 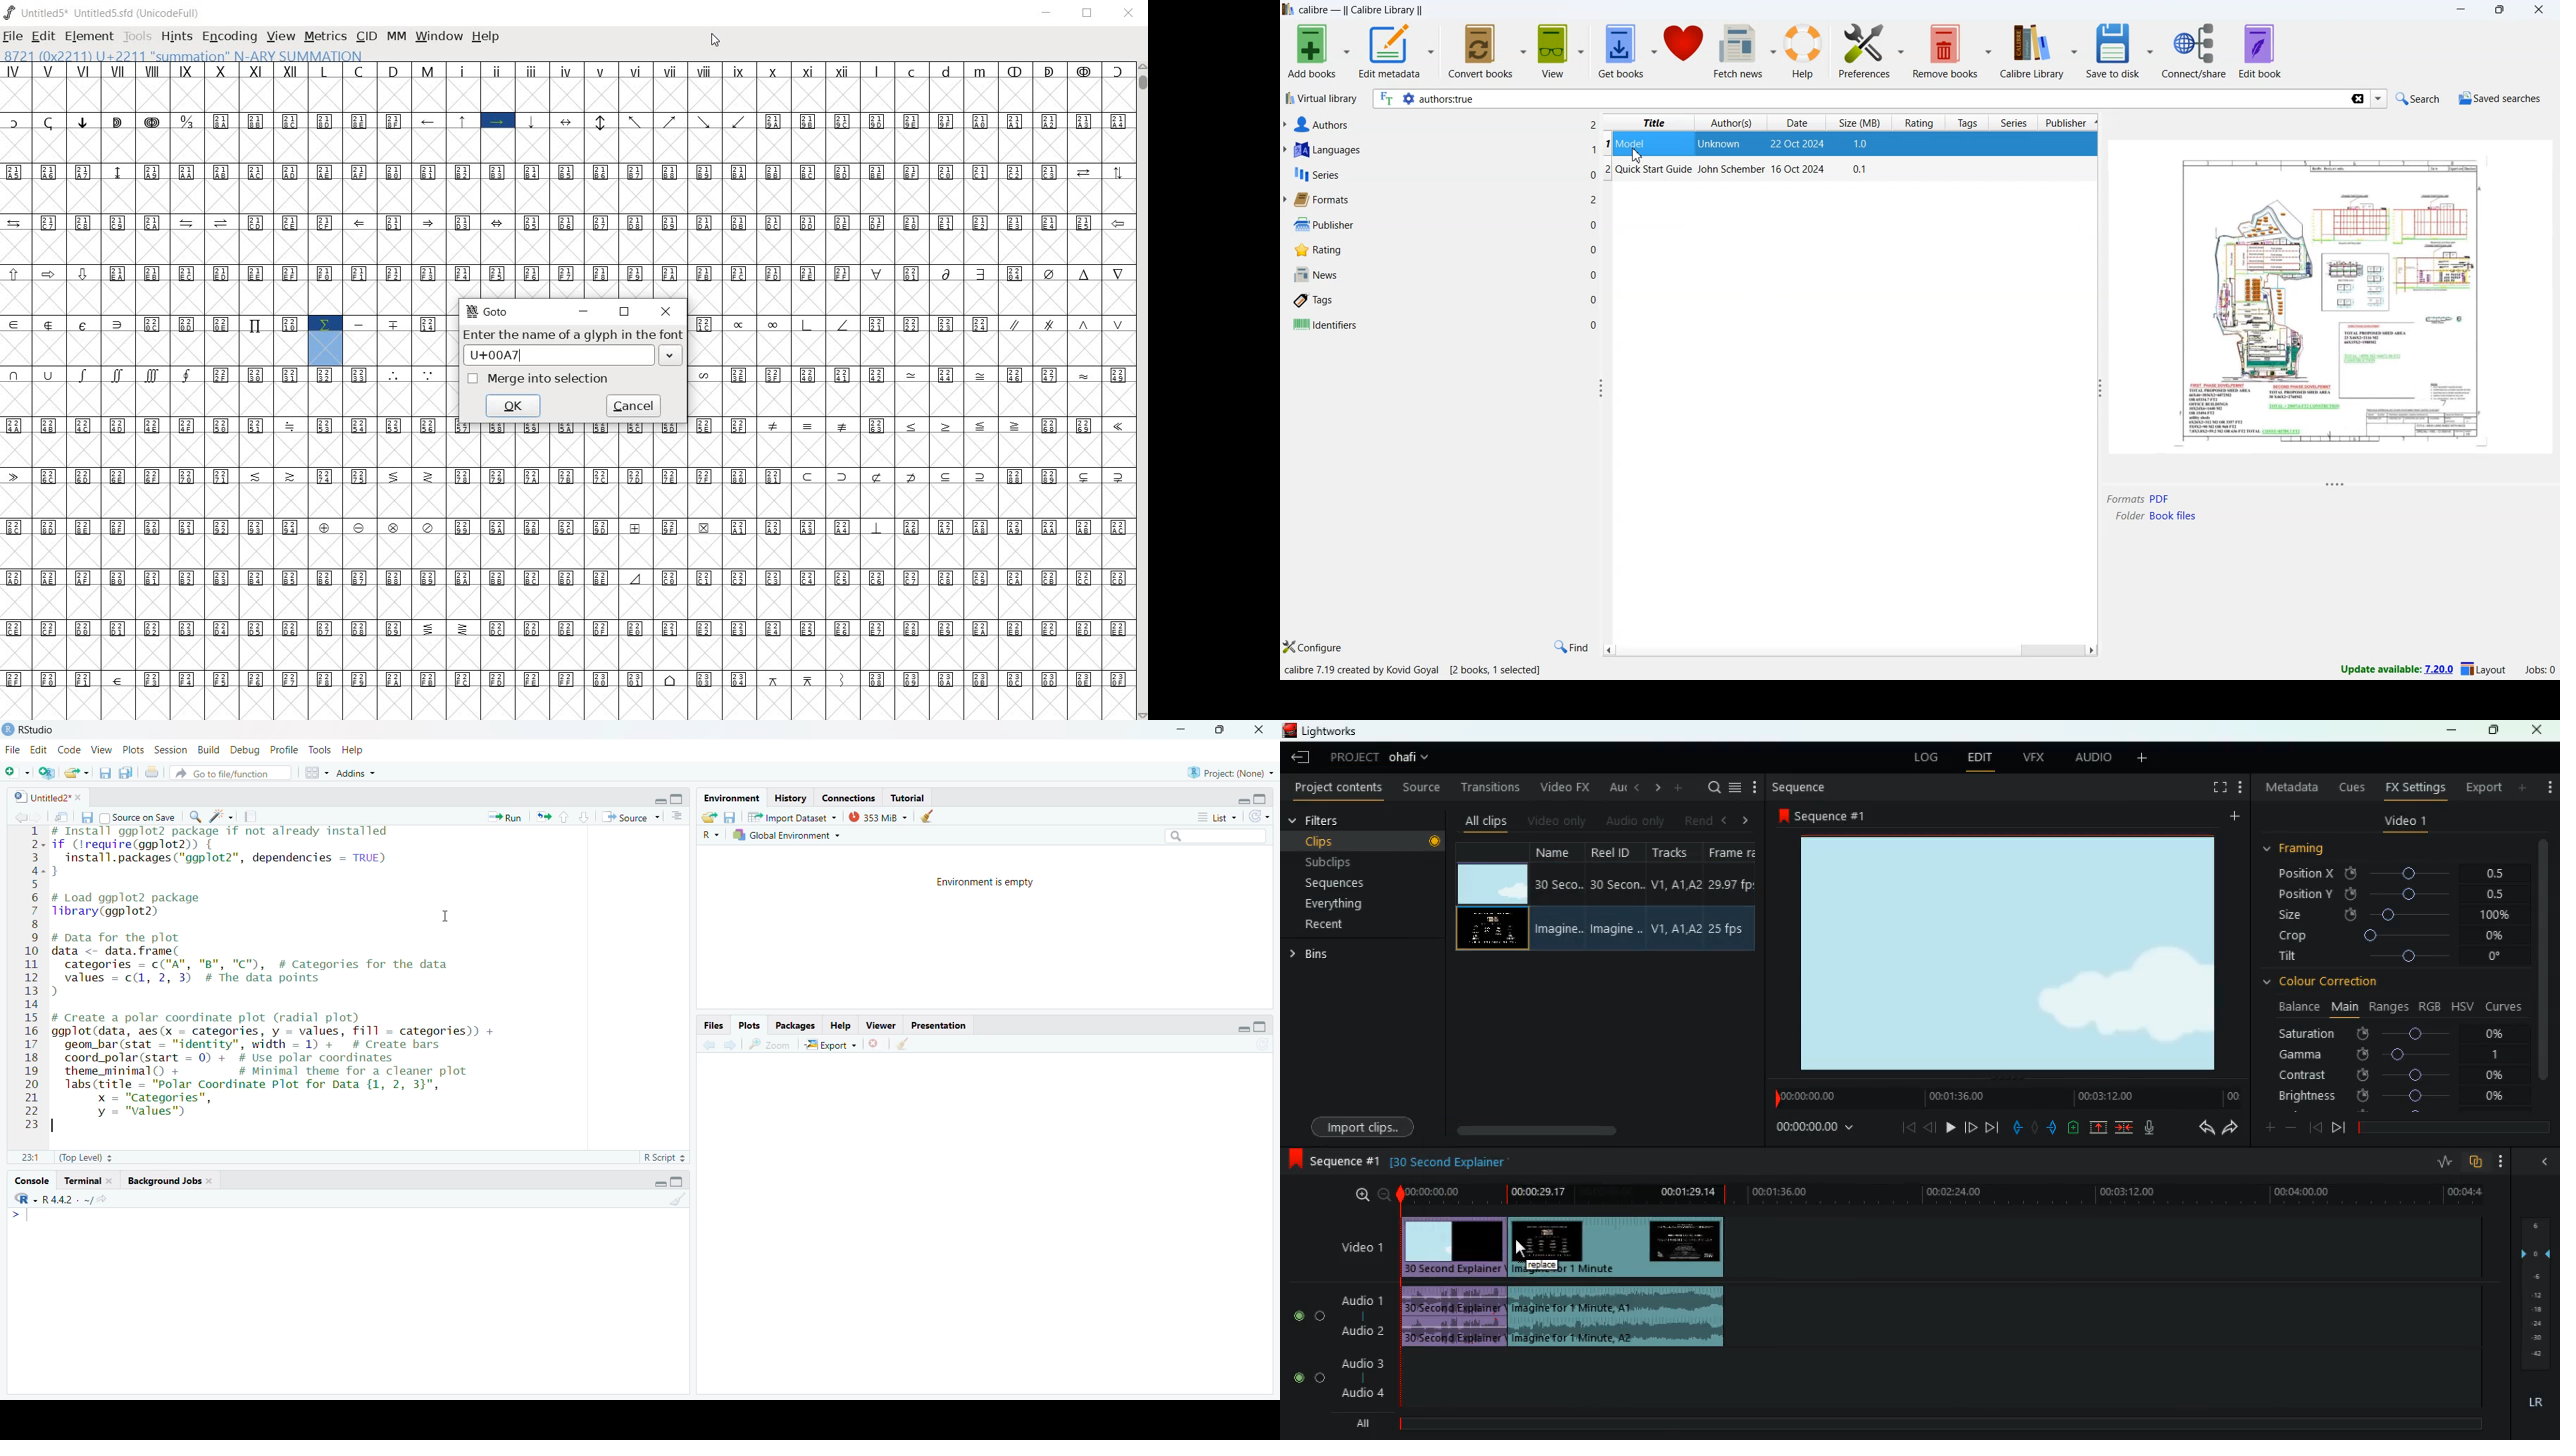 What do you see at coordinates (1828, 815) in the screenshot?
I see `sequence` at bounding box center [1828, 815].